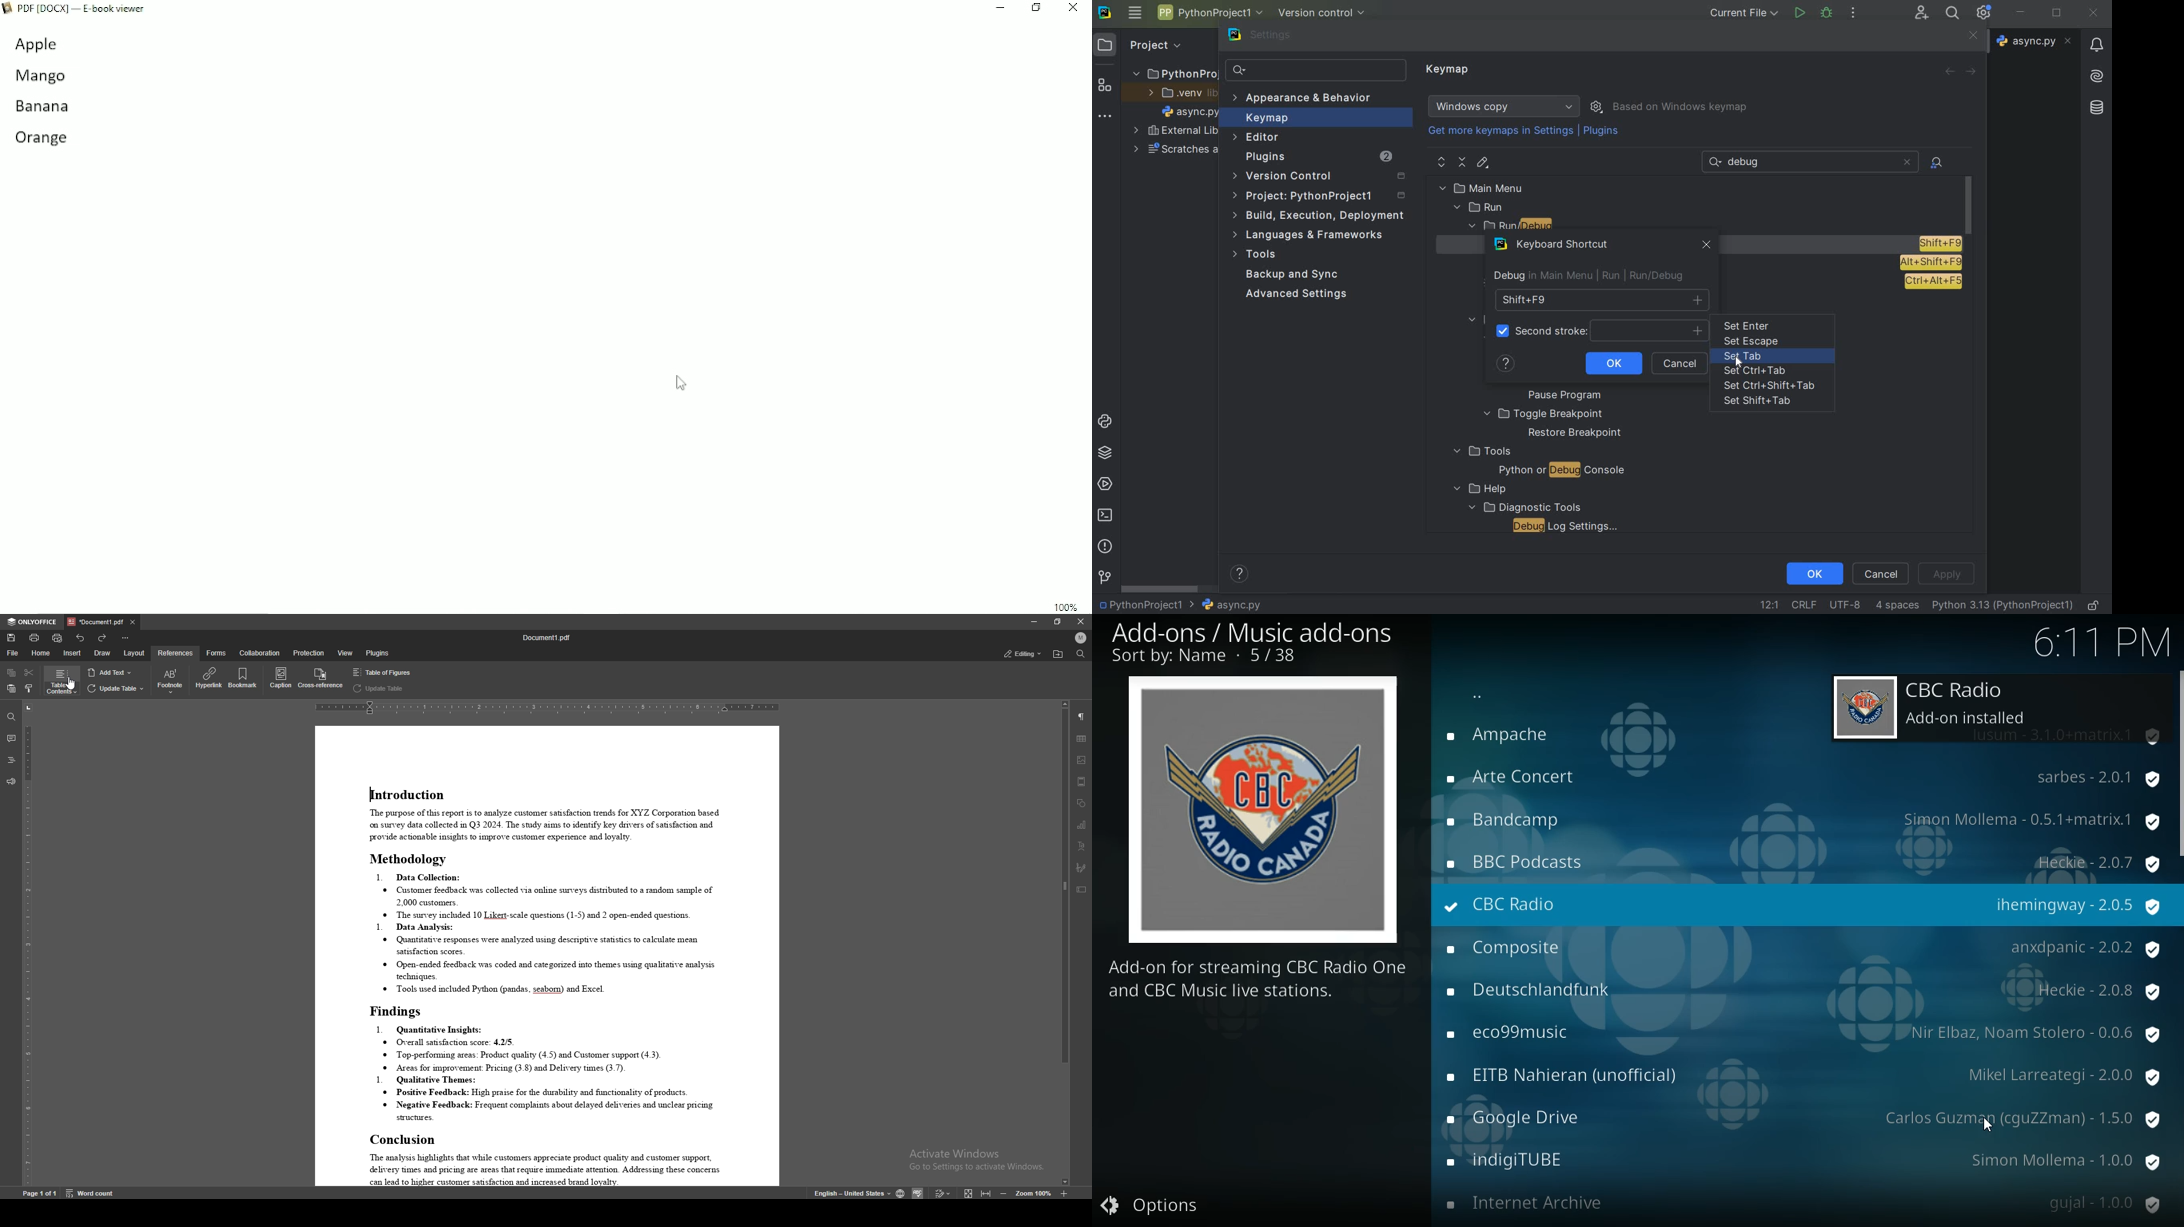  I want to click on footnote, so click(170, 681).